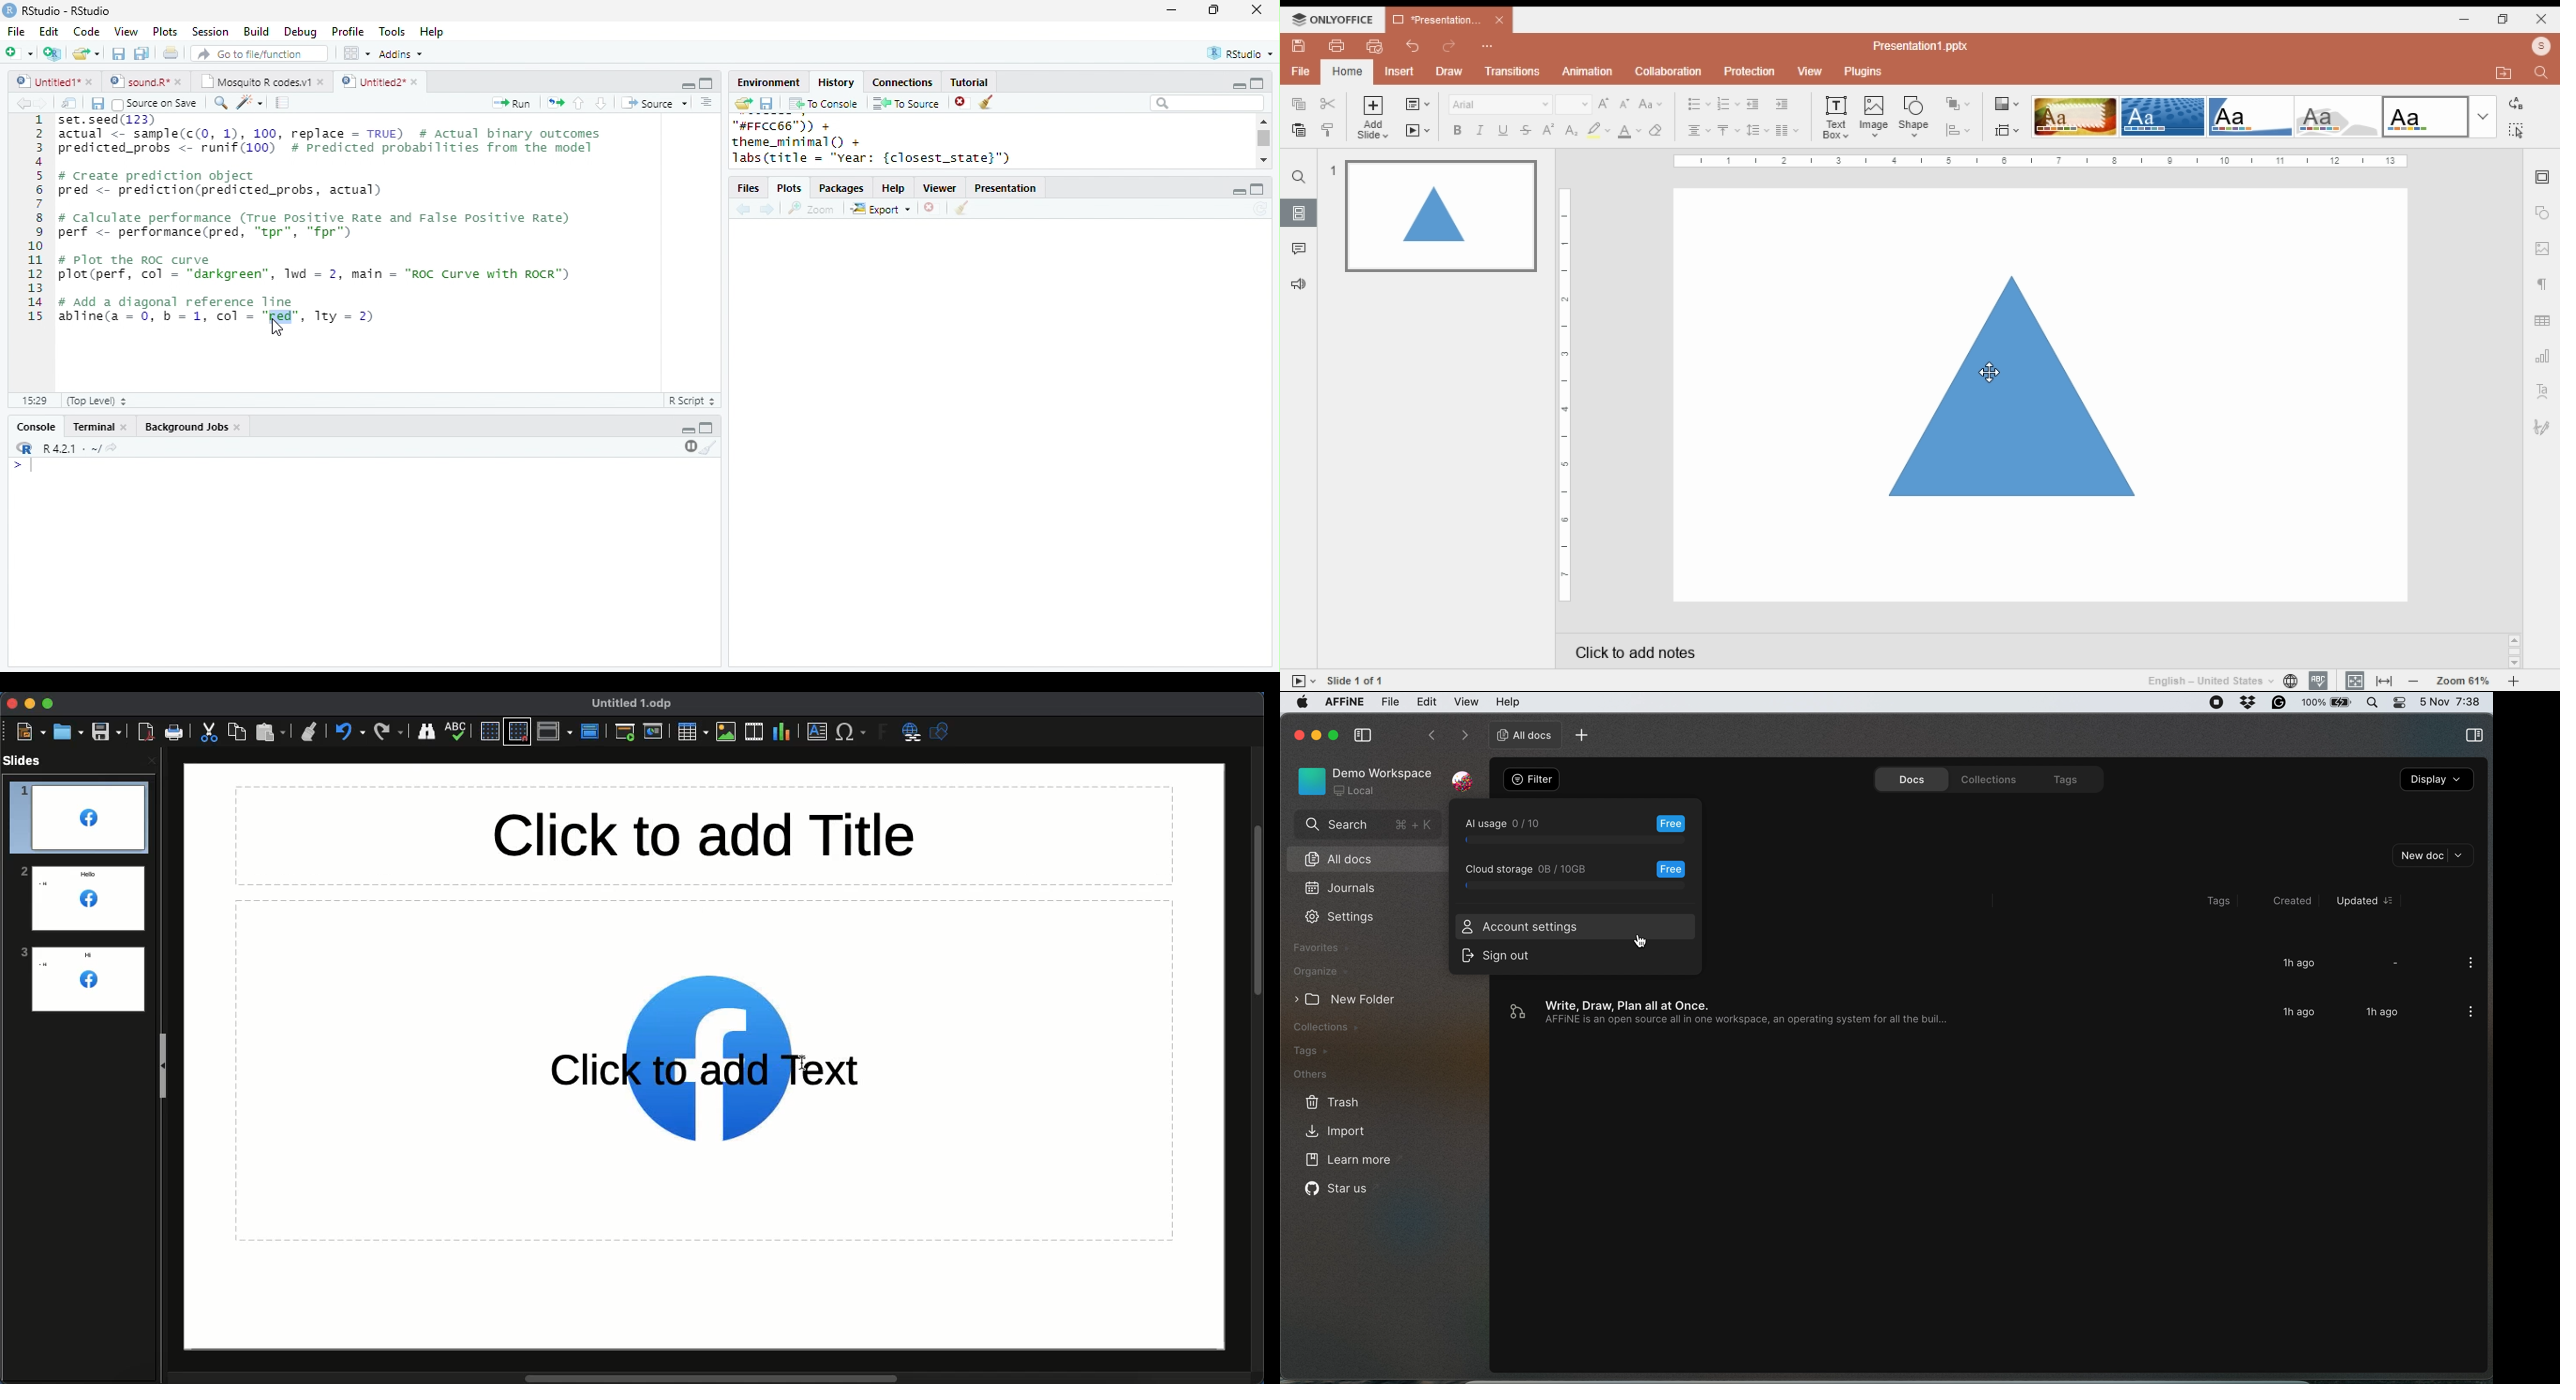 The width and height of the screenshot is (2576, 1400). Describe the element at coordinates (2251, 117) in the screenshot. I see `color theme 3` at that location.